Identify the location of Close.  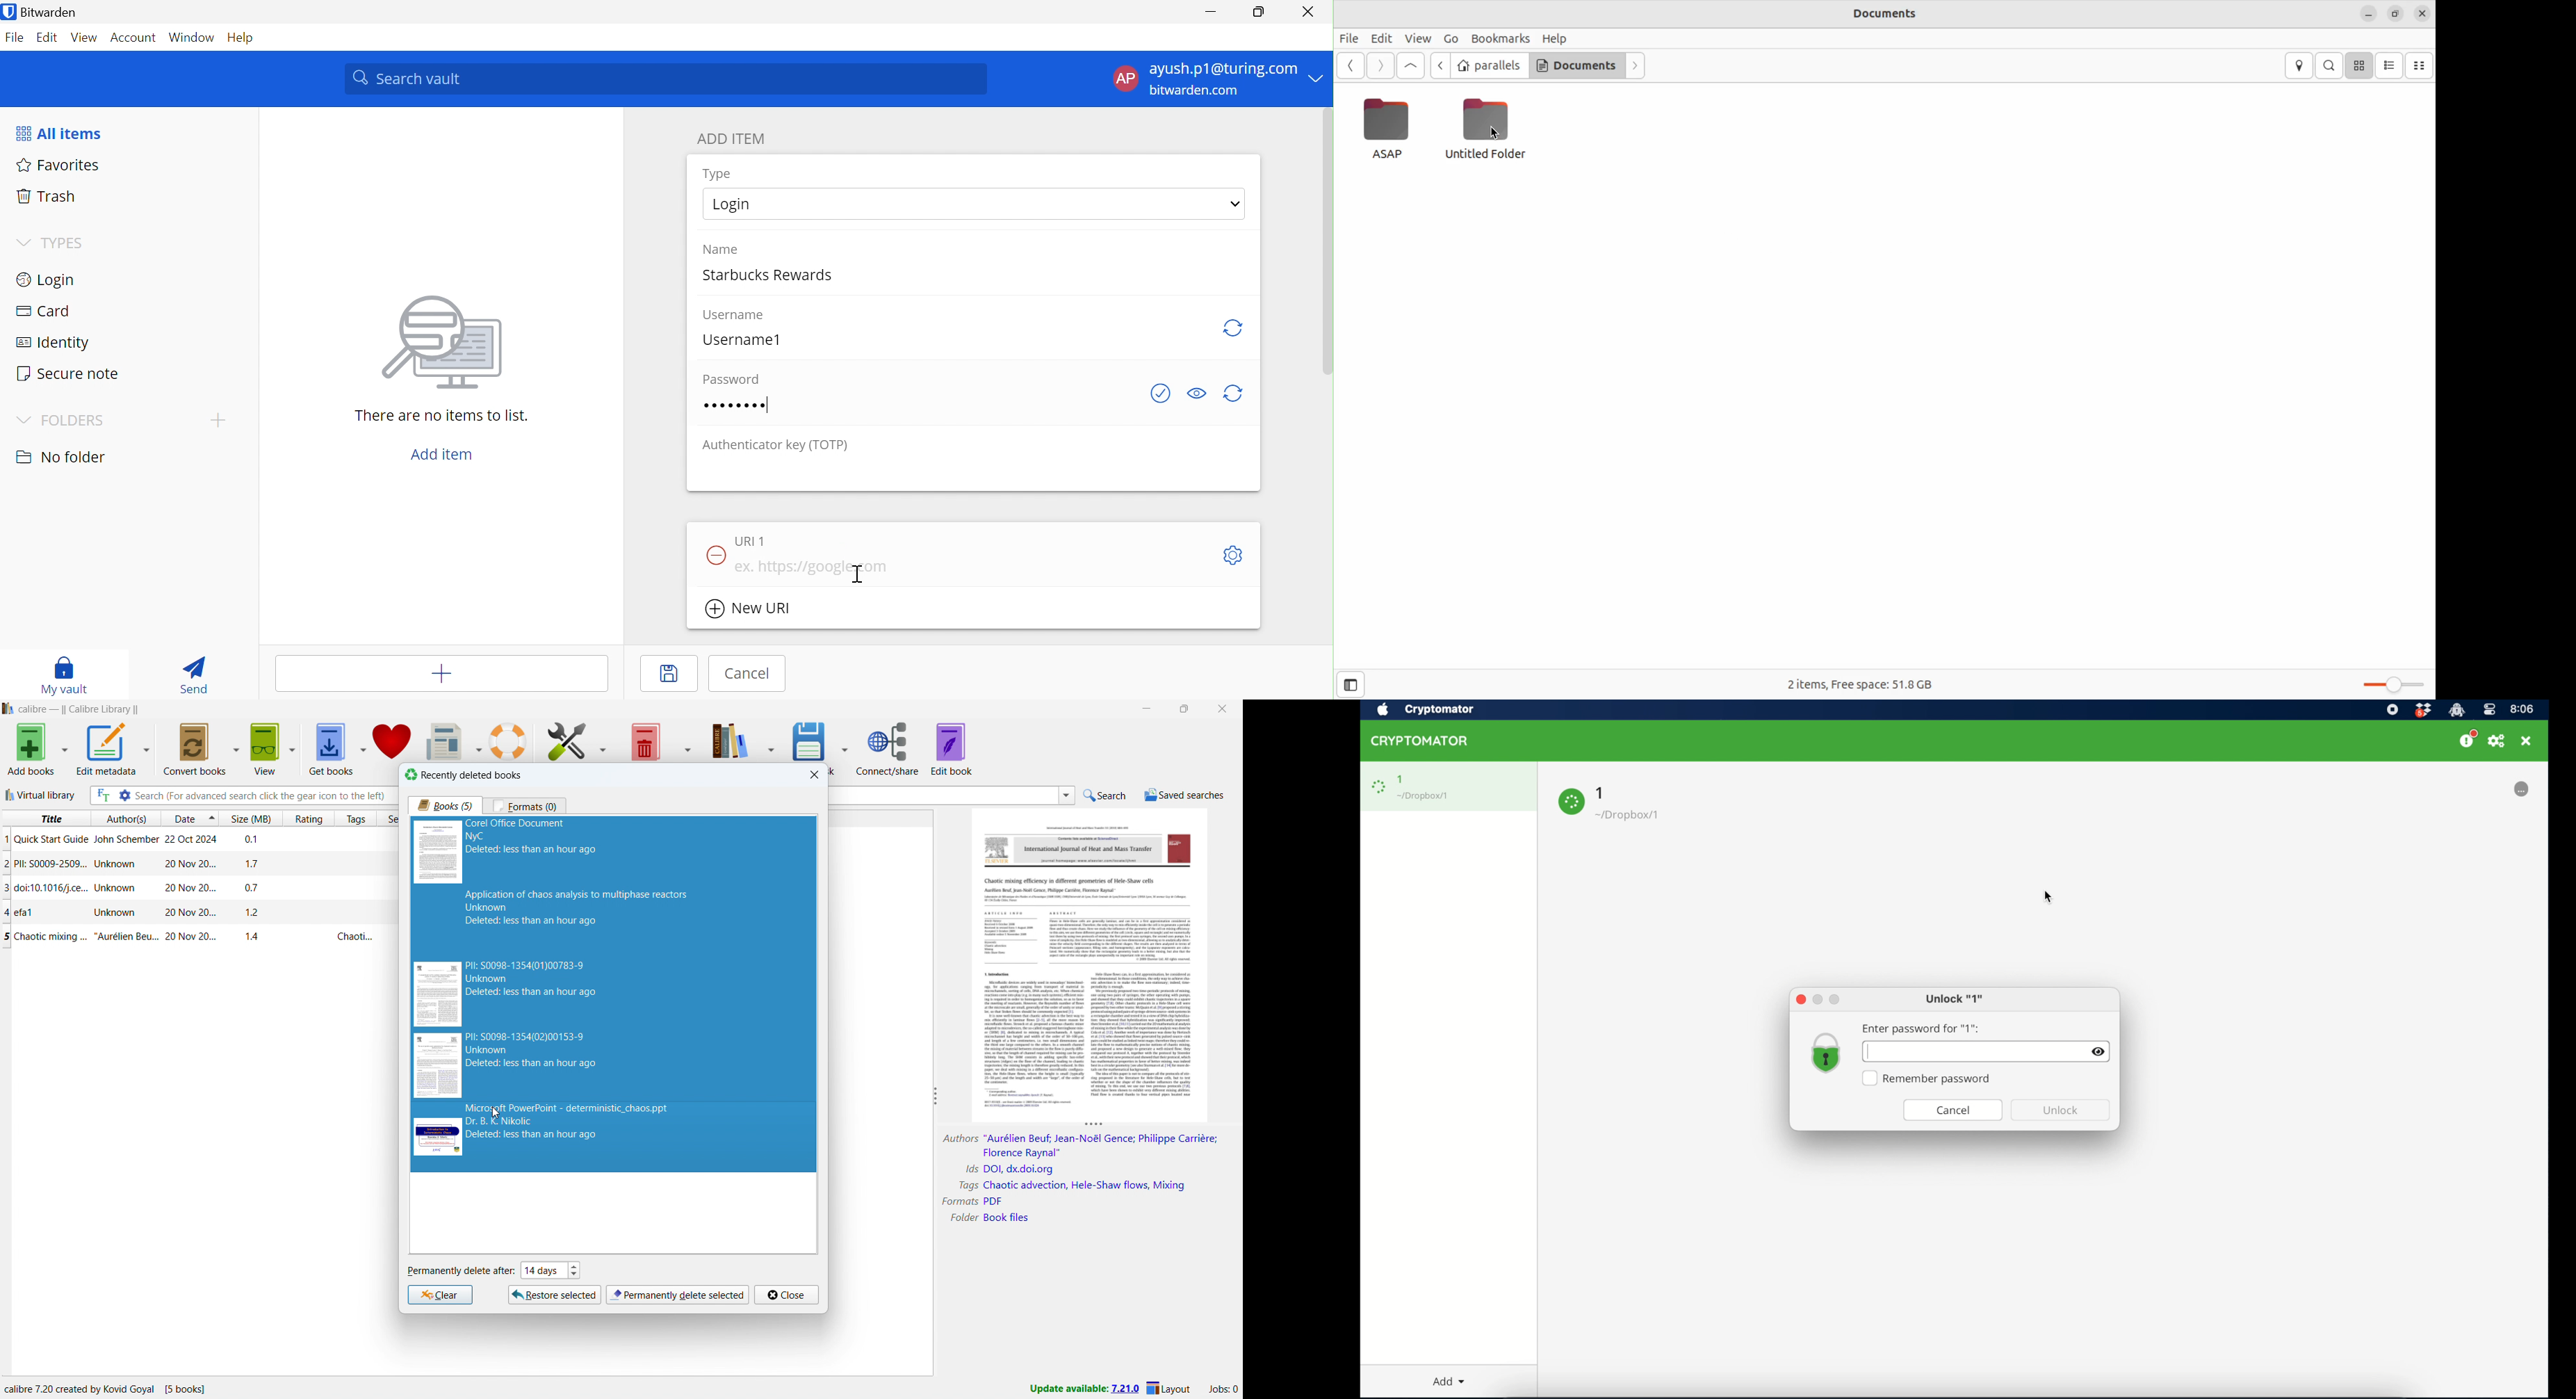
(1310, 12).